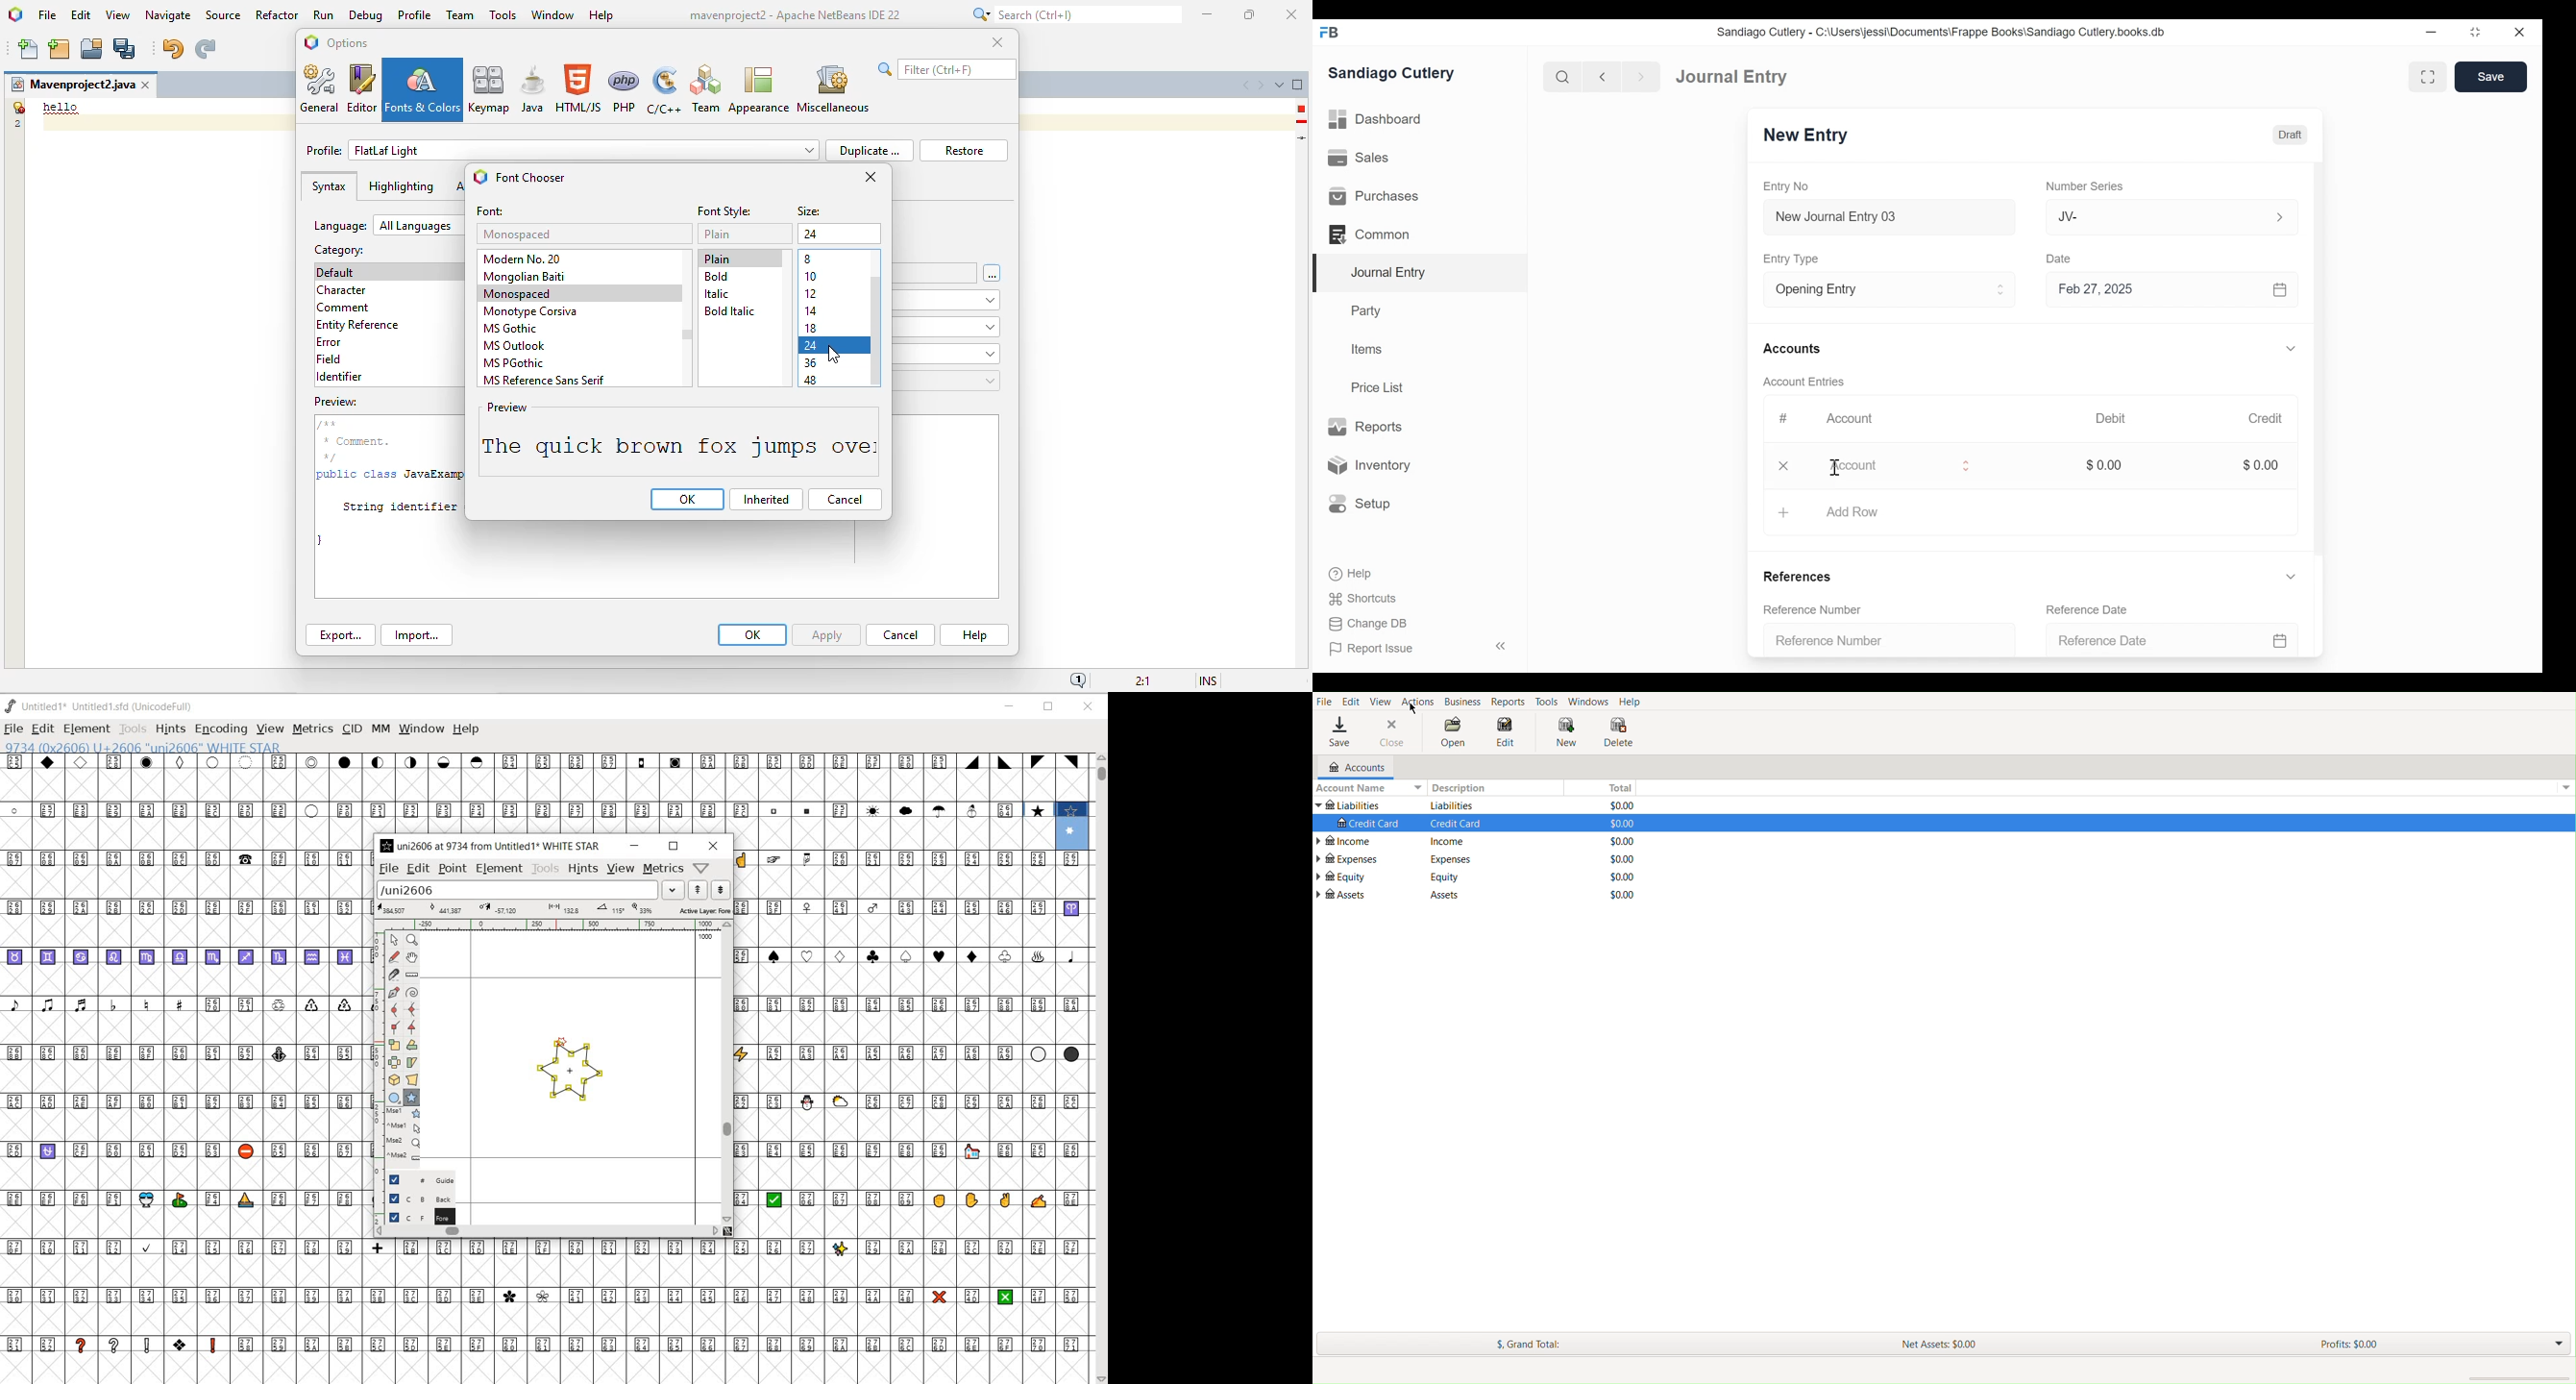 The image size is (2576, 1400). Describe the element at coordinates (1882, 638) in the screenshot. I see `Reference Number` at that location.